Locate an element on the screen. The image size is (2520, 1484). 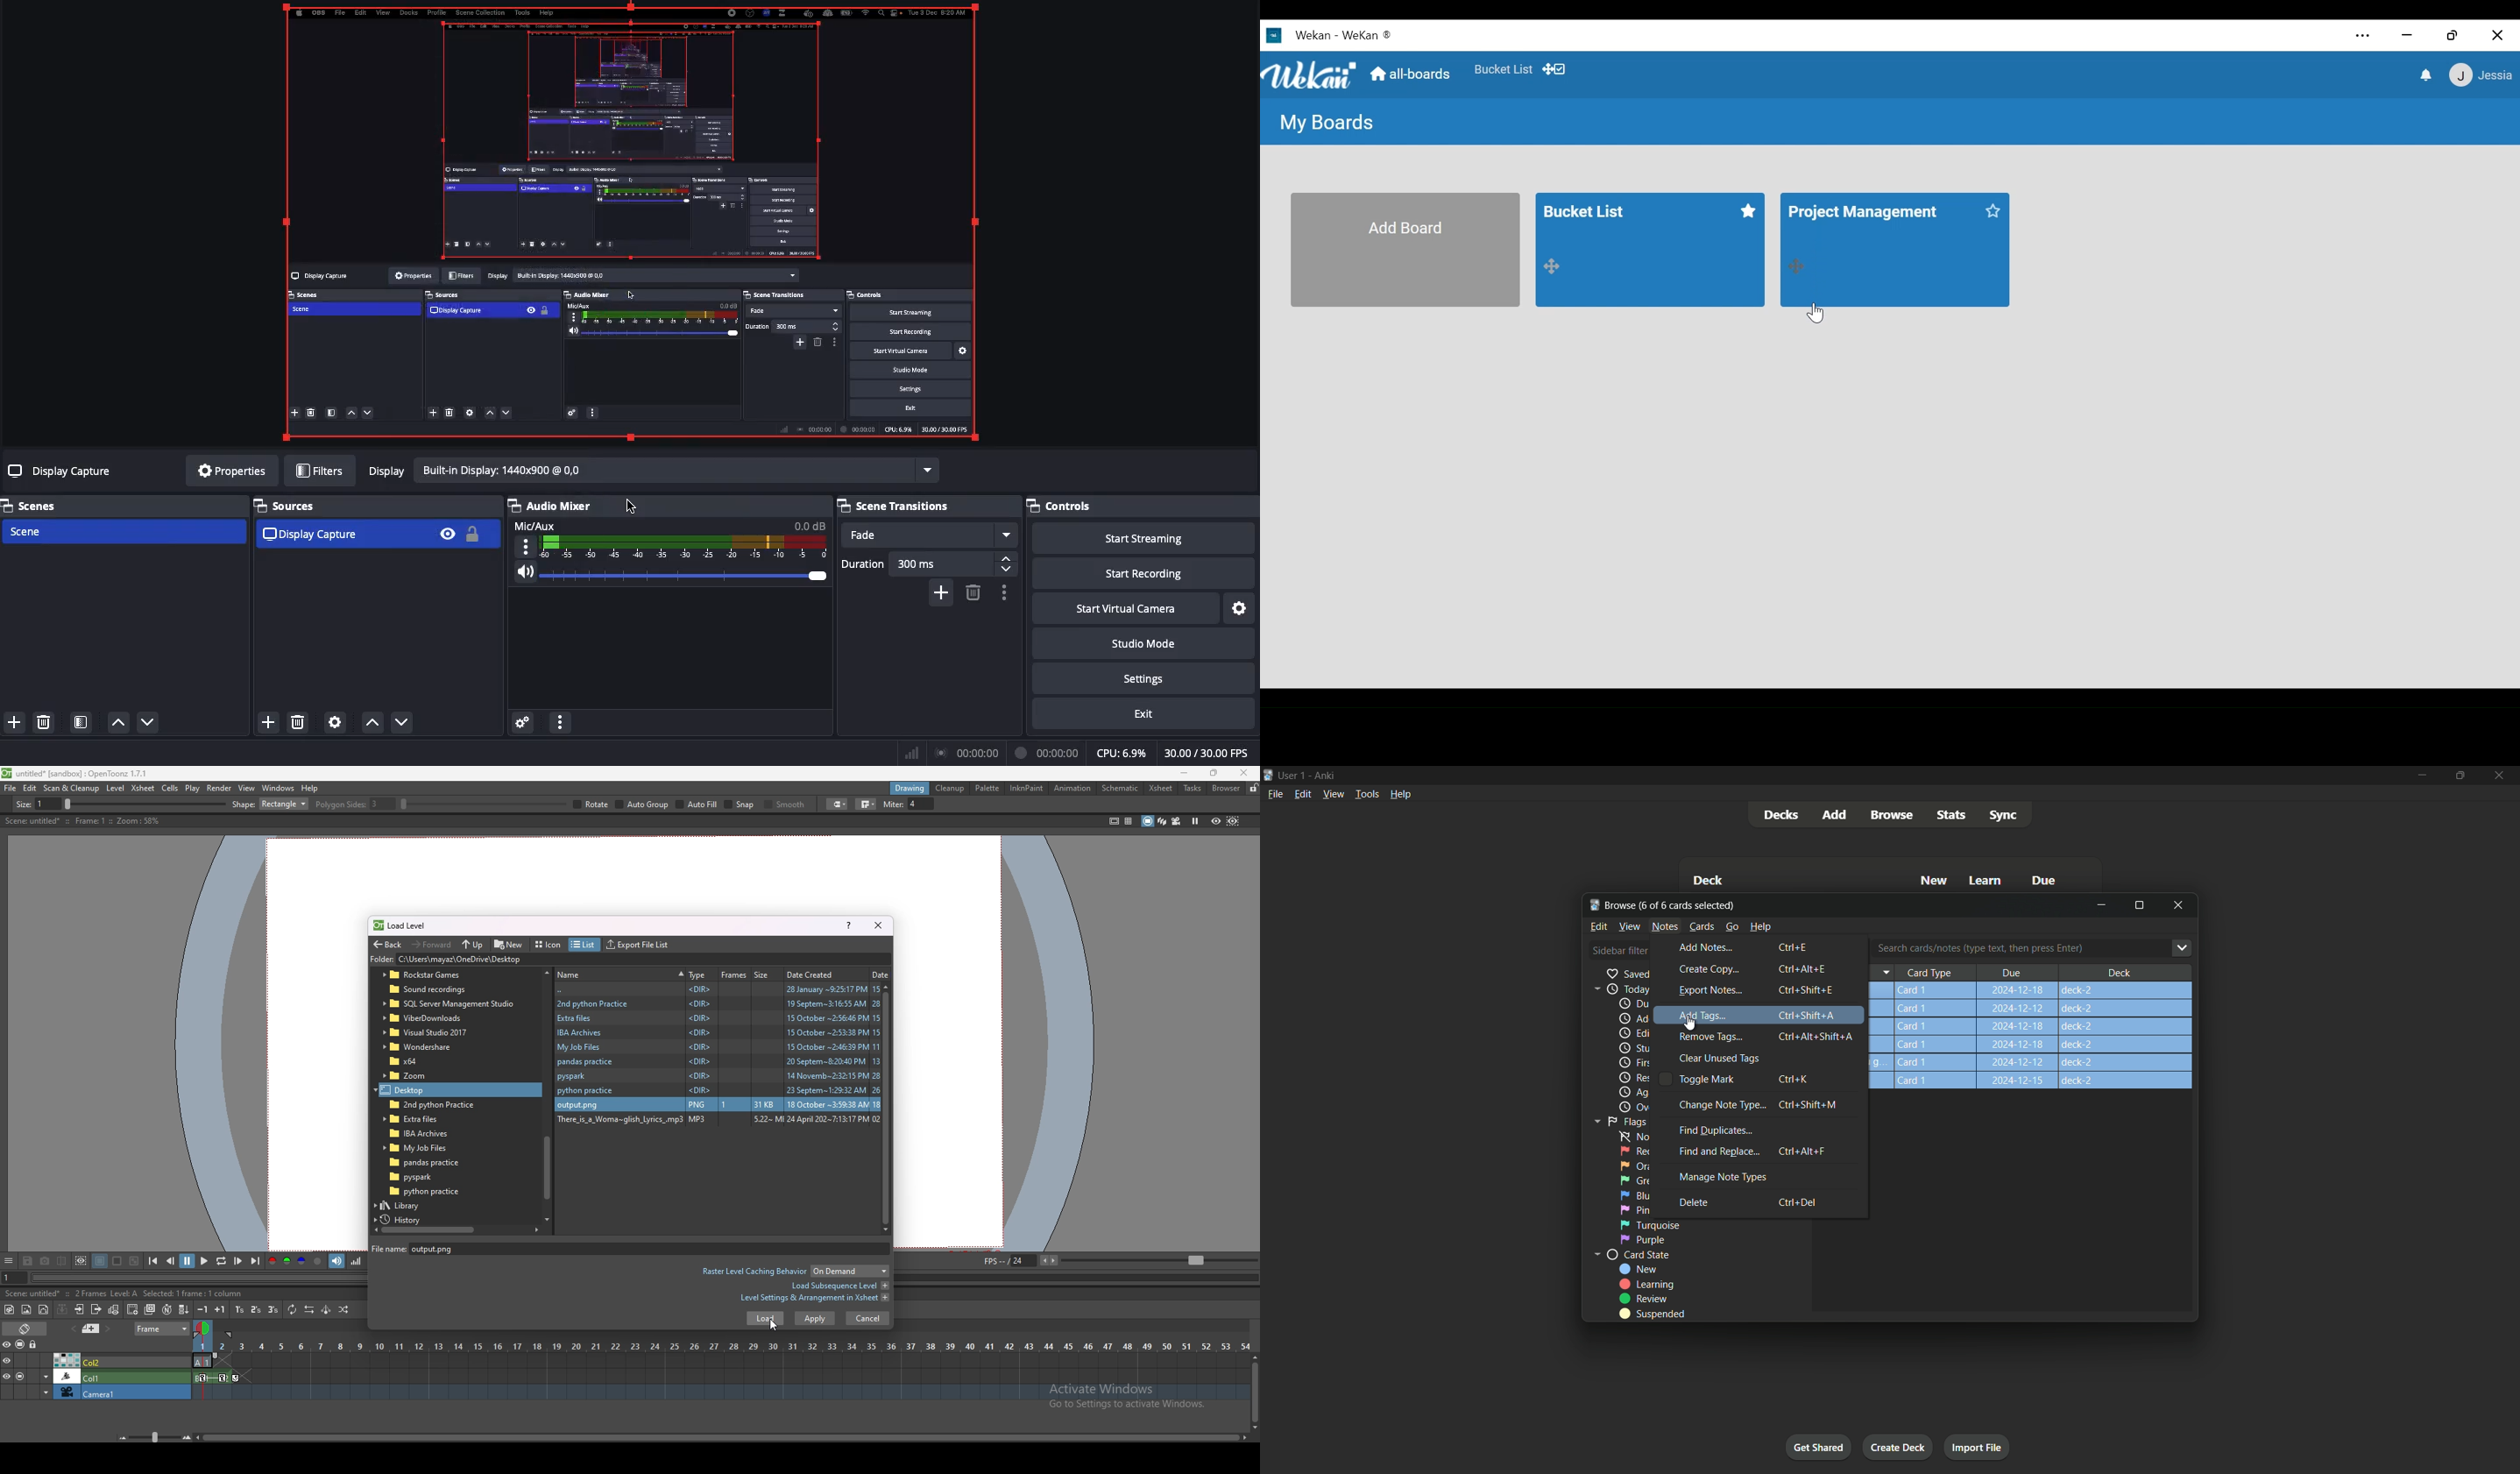
remove tags... is located at coordinates (1710, 1037).